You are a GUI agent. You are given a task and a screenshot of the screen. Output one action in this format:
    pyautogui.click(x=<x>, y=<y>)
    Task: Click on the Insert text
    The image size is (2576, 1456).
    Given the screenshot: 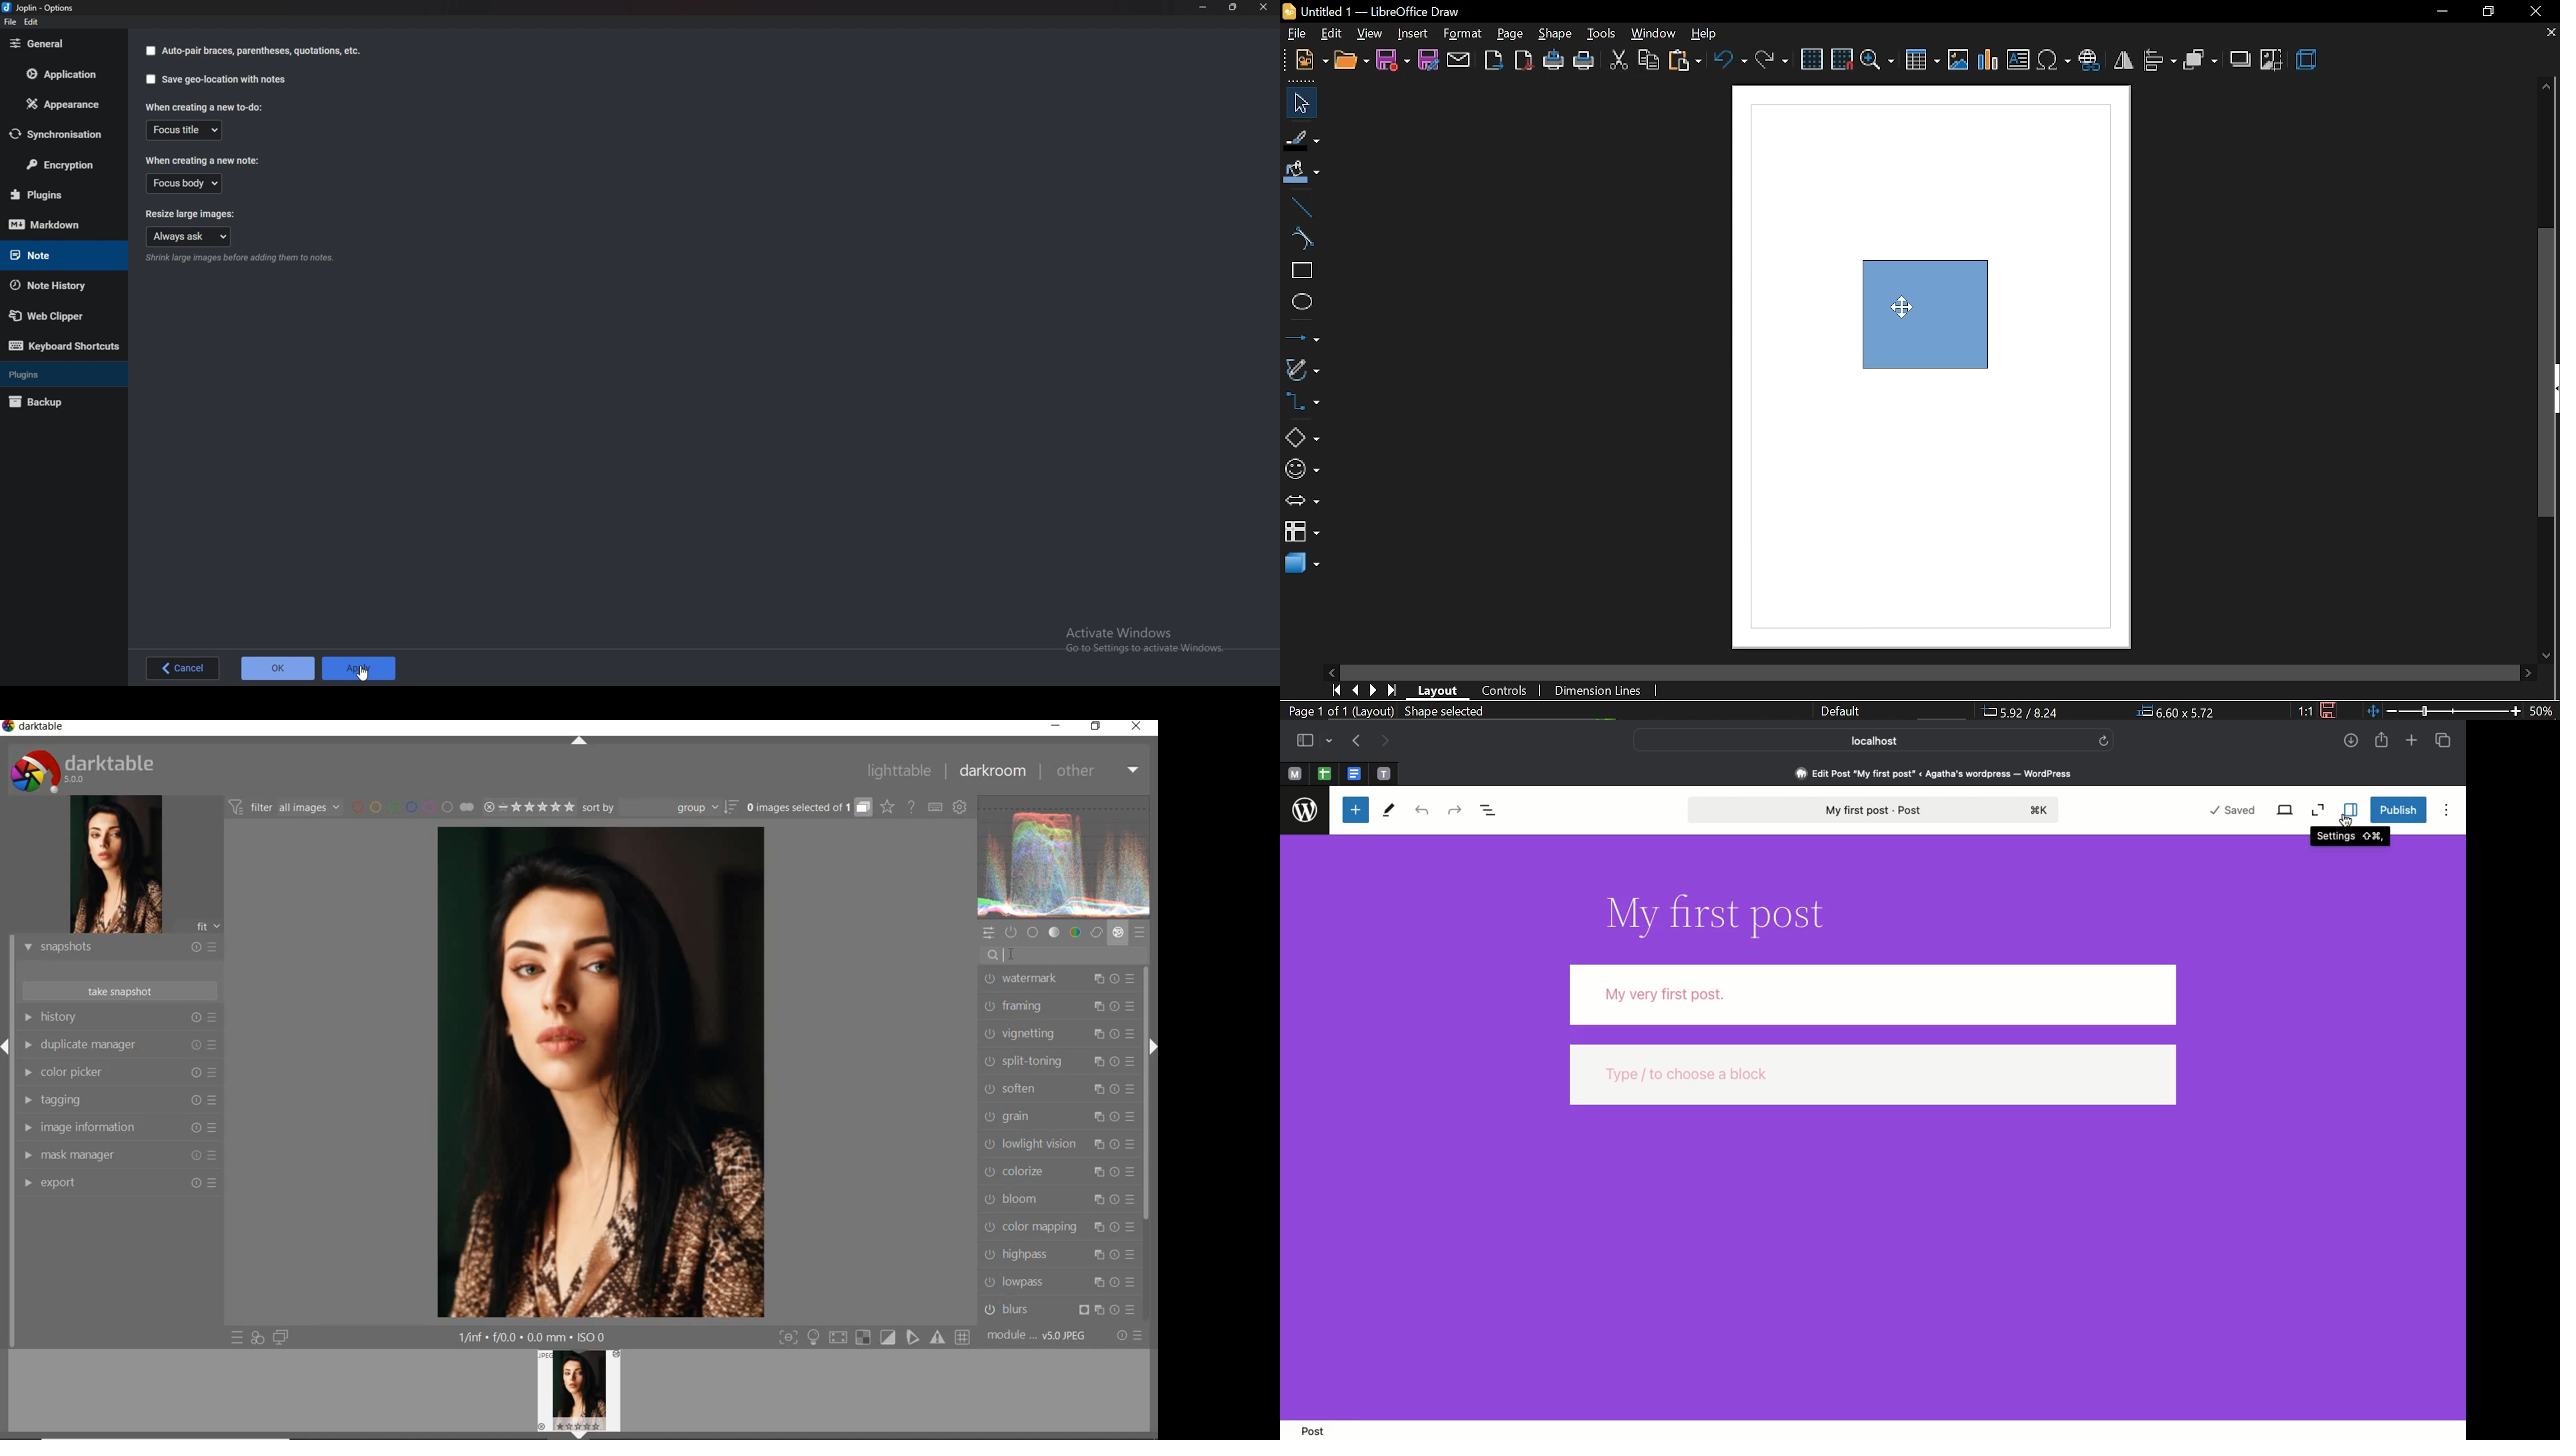 What is the action you would take?
    pyautogui.click(x=2018, y=61)
    